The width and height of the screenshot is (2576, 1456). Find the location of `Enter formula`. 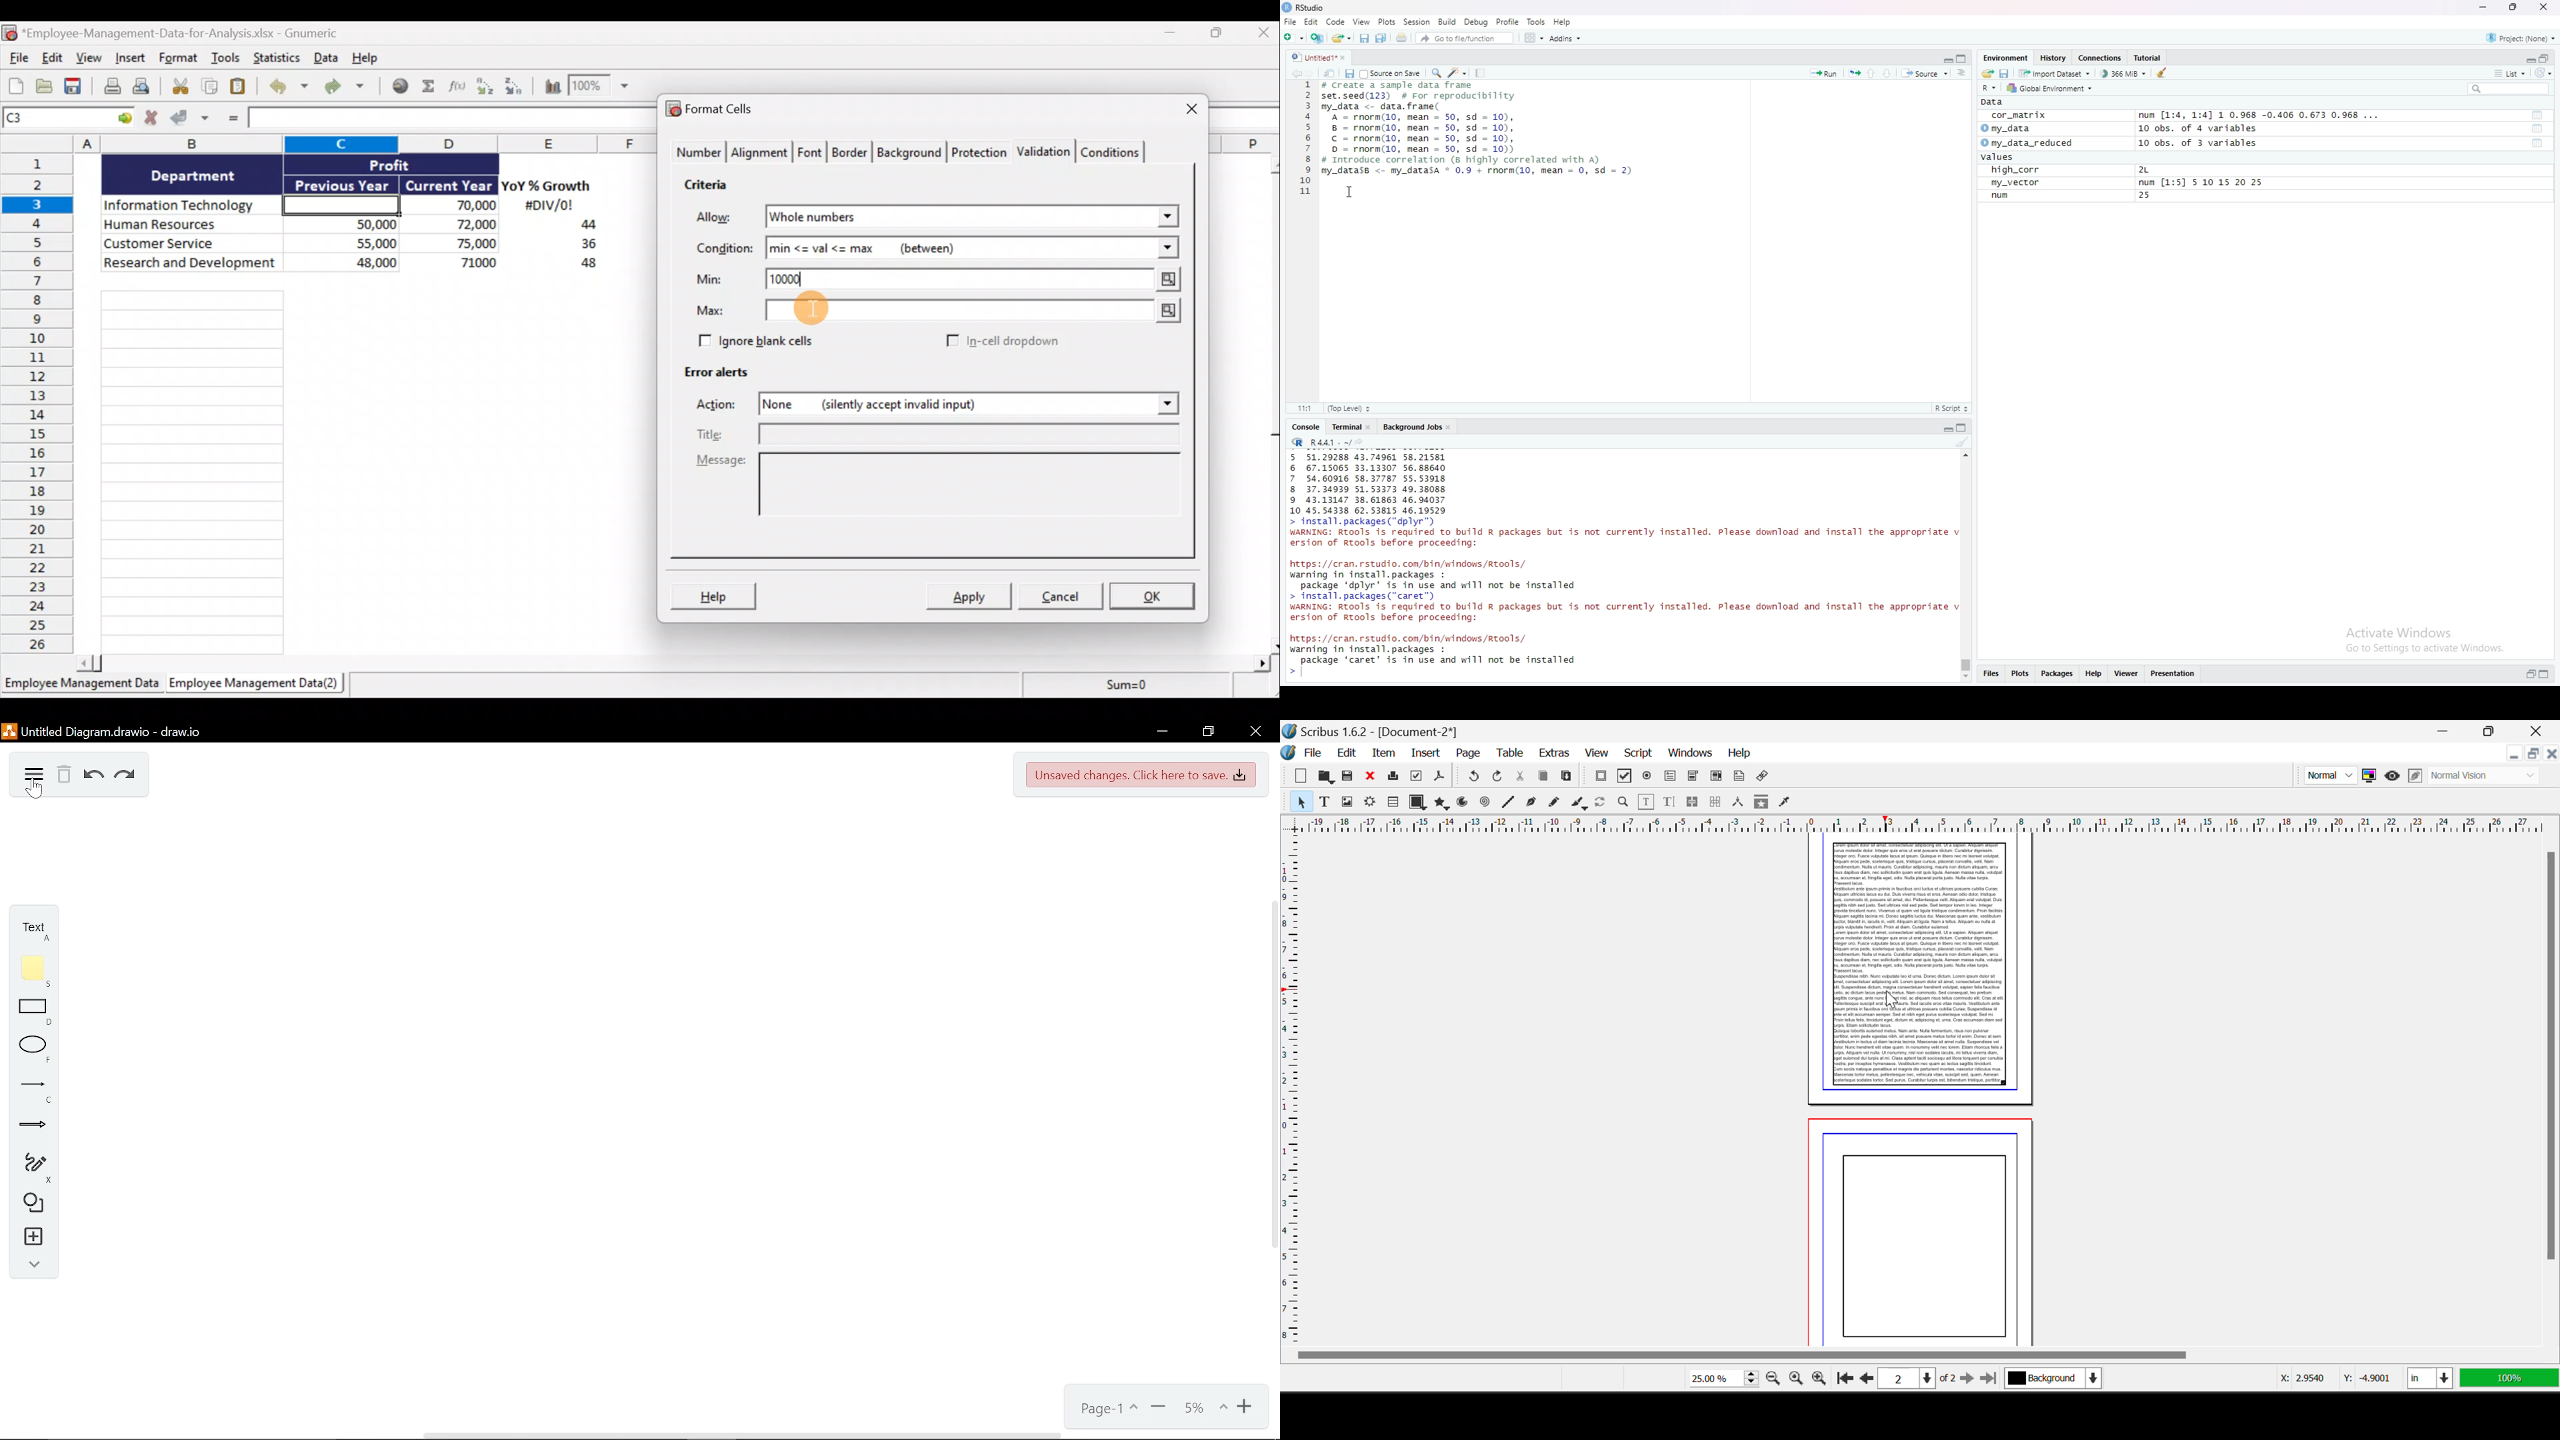

Enter formula is located at coordinates (231, 120).